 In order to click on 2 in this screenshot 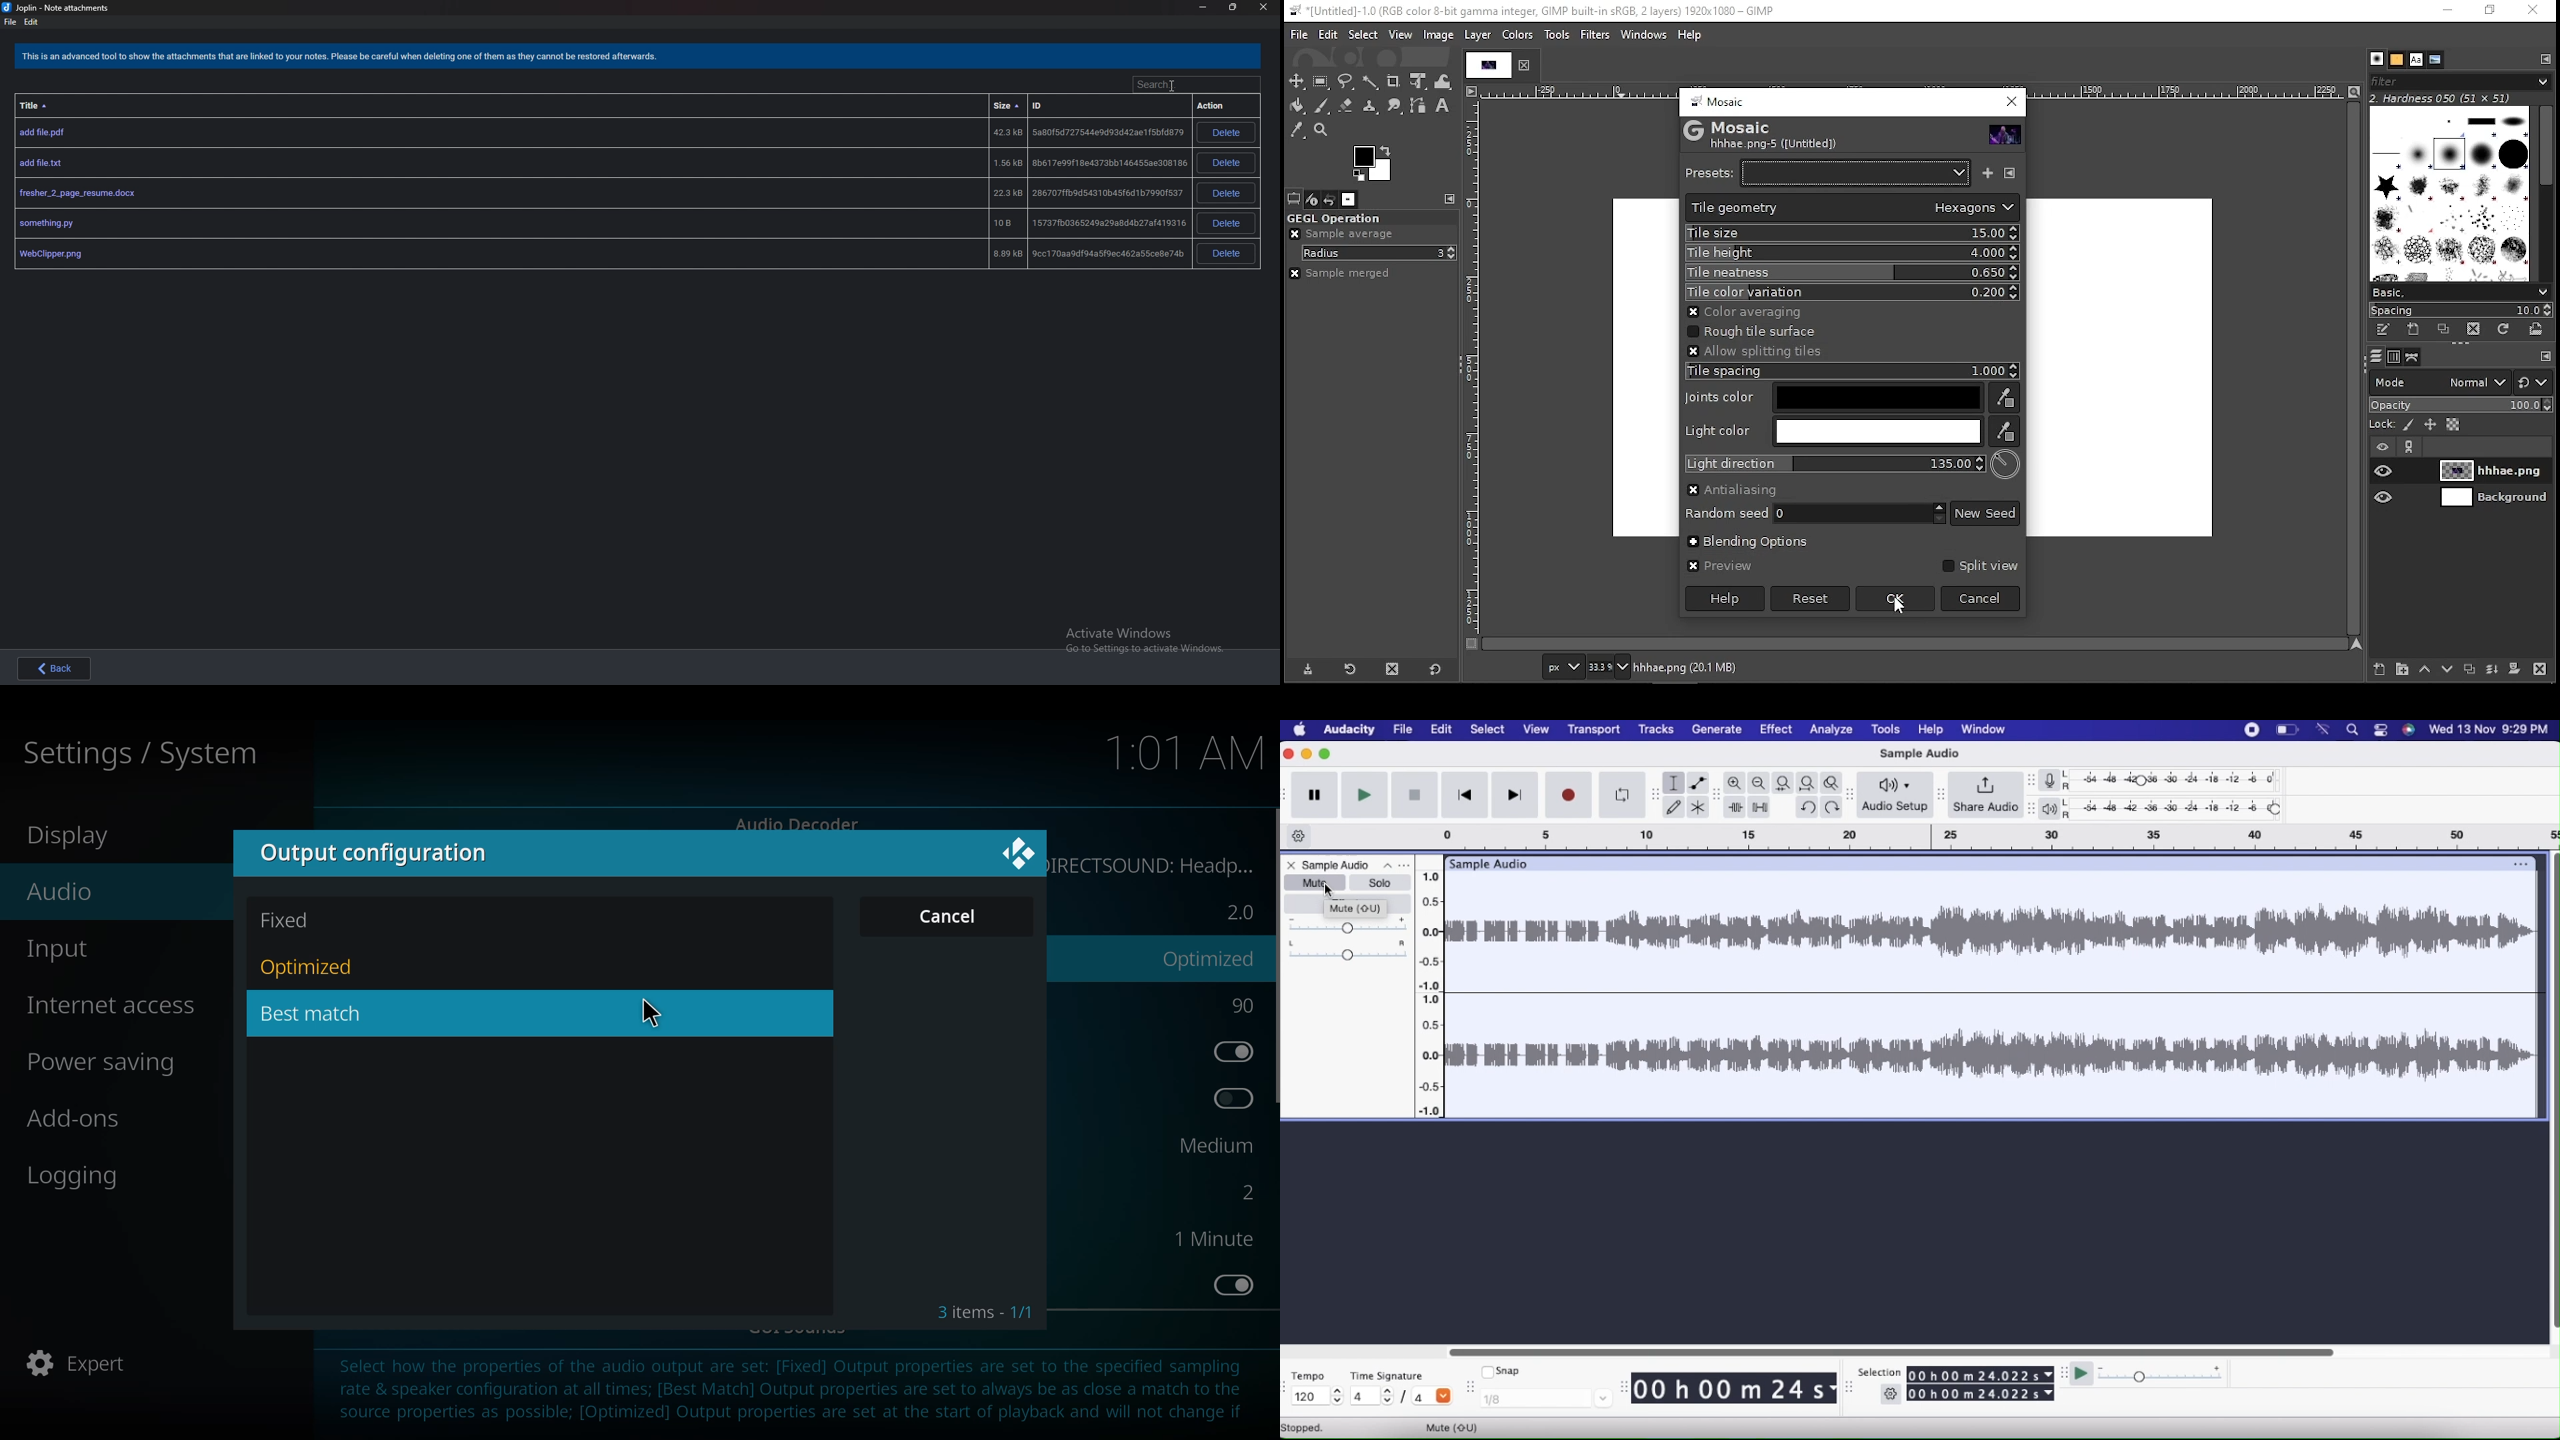, I will do `click(1241, 1190)`.